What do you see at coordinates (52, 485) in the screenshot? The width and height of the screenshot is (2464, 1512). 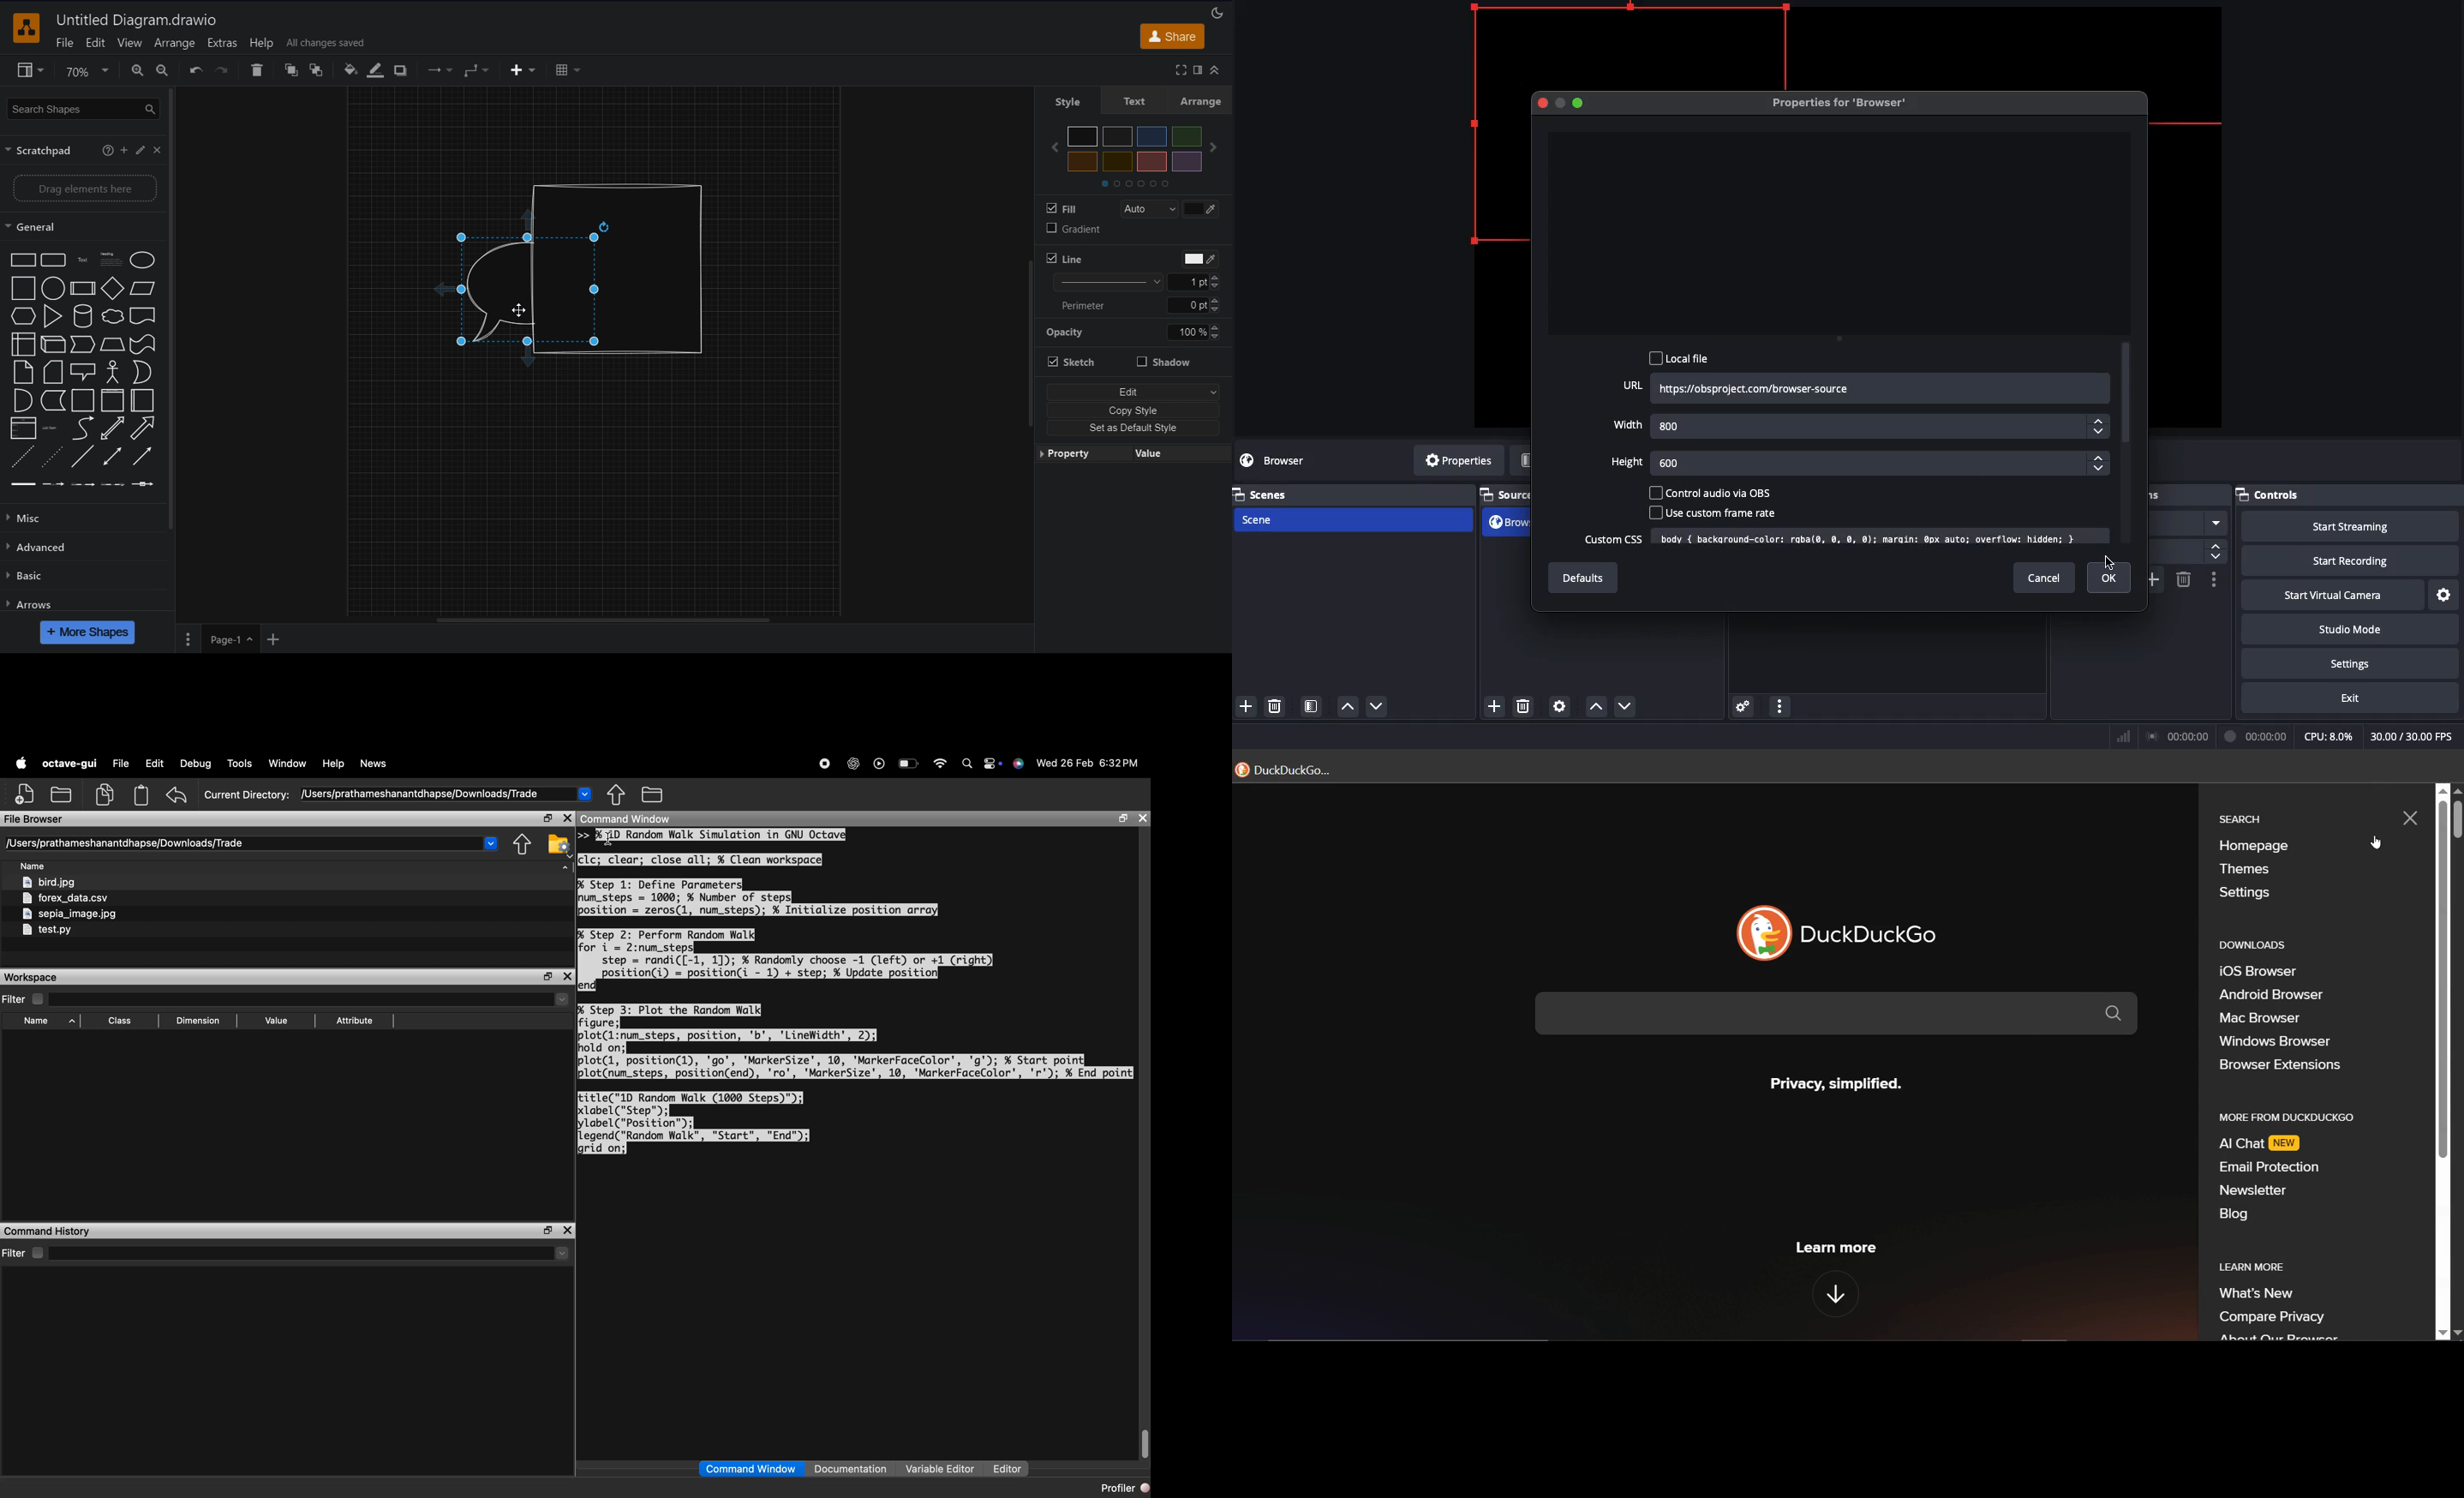 I see `Connector with label` at bounding box center [52, 485].